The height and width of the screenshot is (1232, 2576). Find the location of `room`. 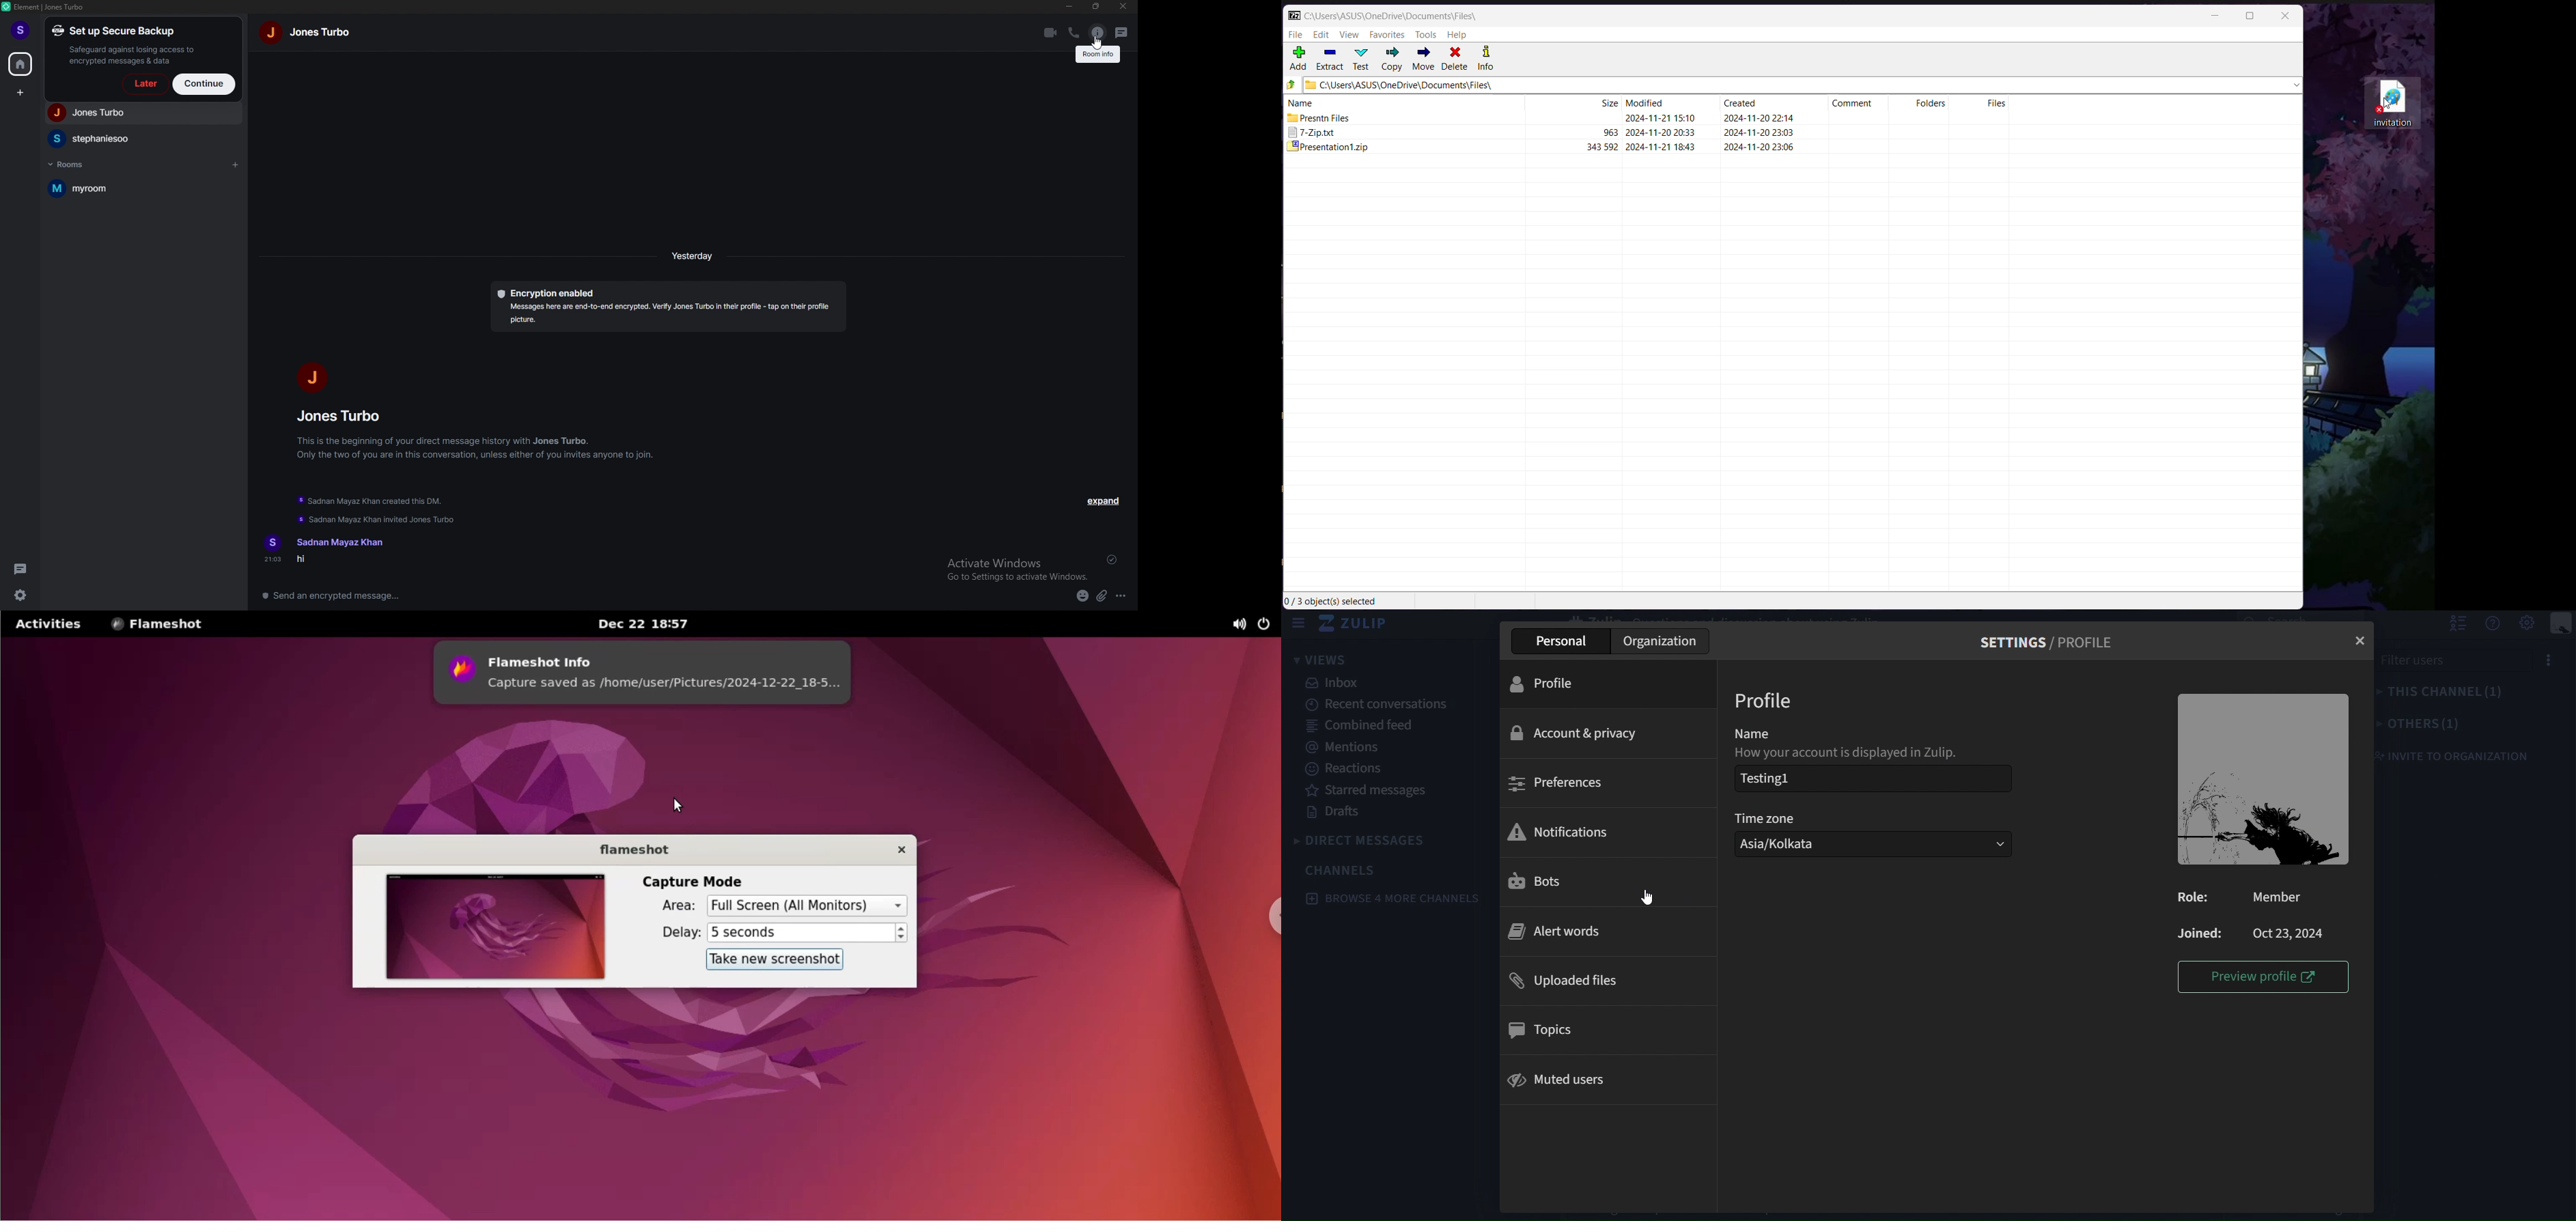

room is located at coordinates (136, 189).